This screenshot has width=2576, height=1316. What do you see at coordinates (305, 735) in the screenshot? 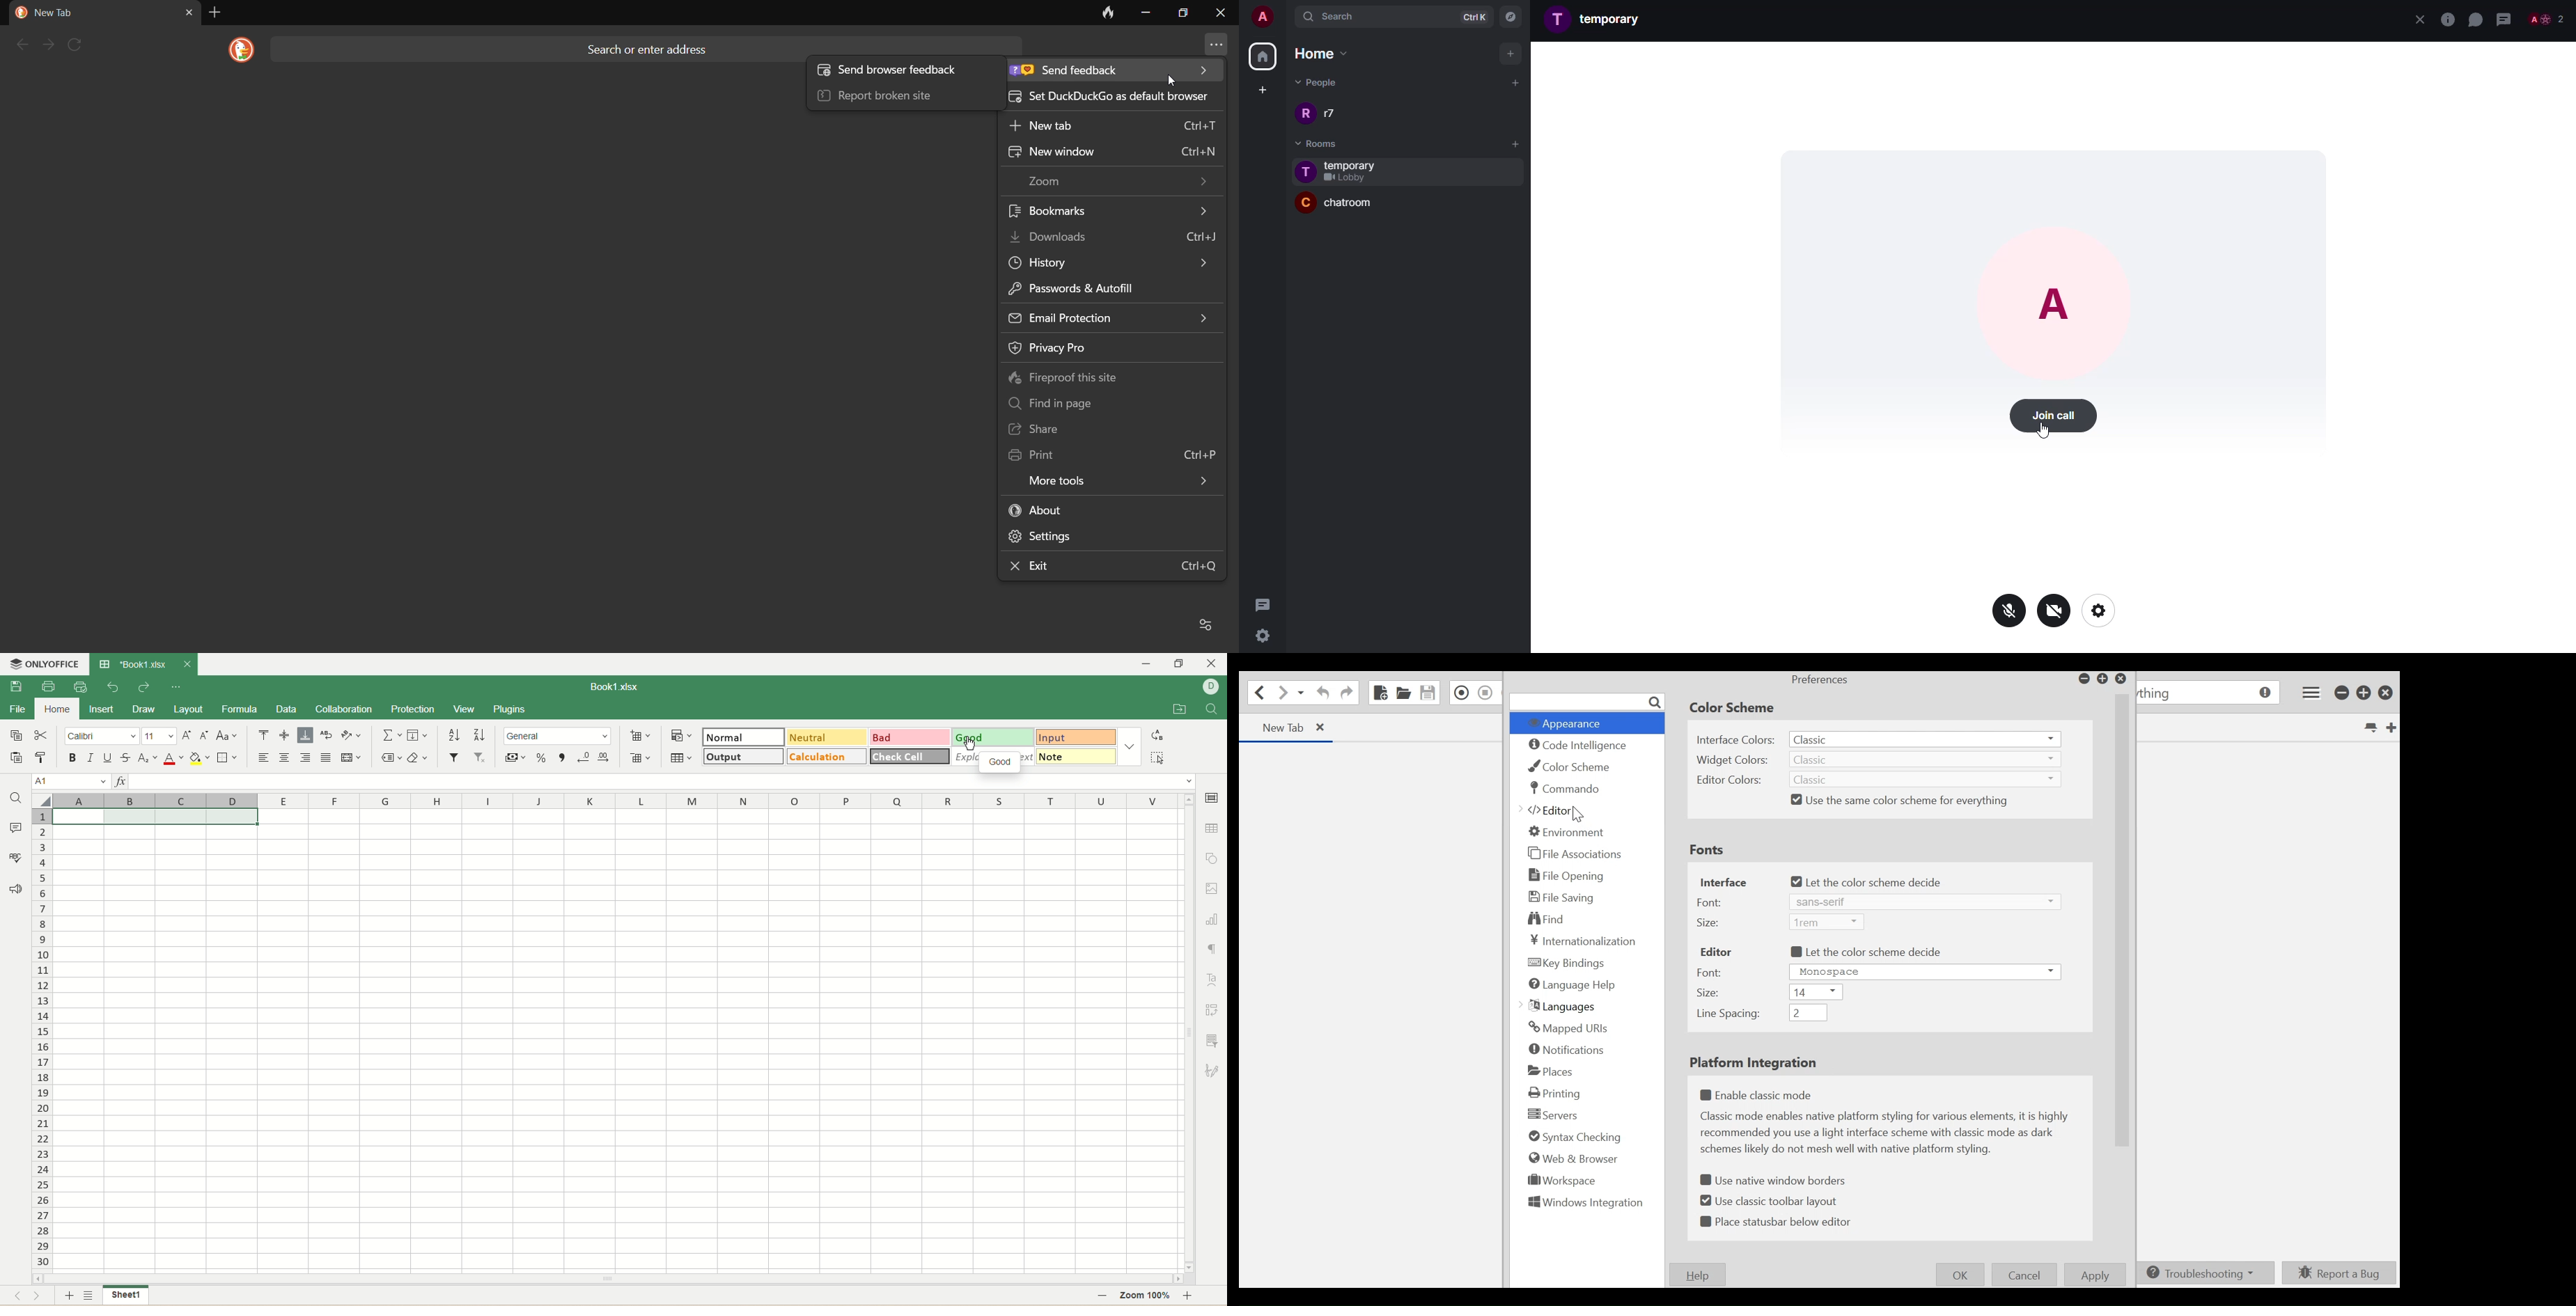
I see `align bottom` at bounding box center [305, 735].